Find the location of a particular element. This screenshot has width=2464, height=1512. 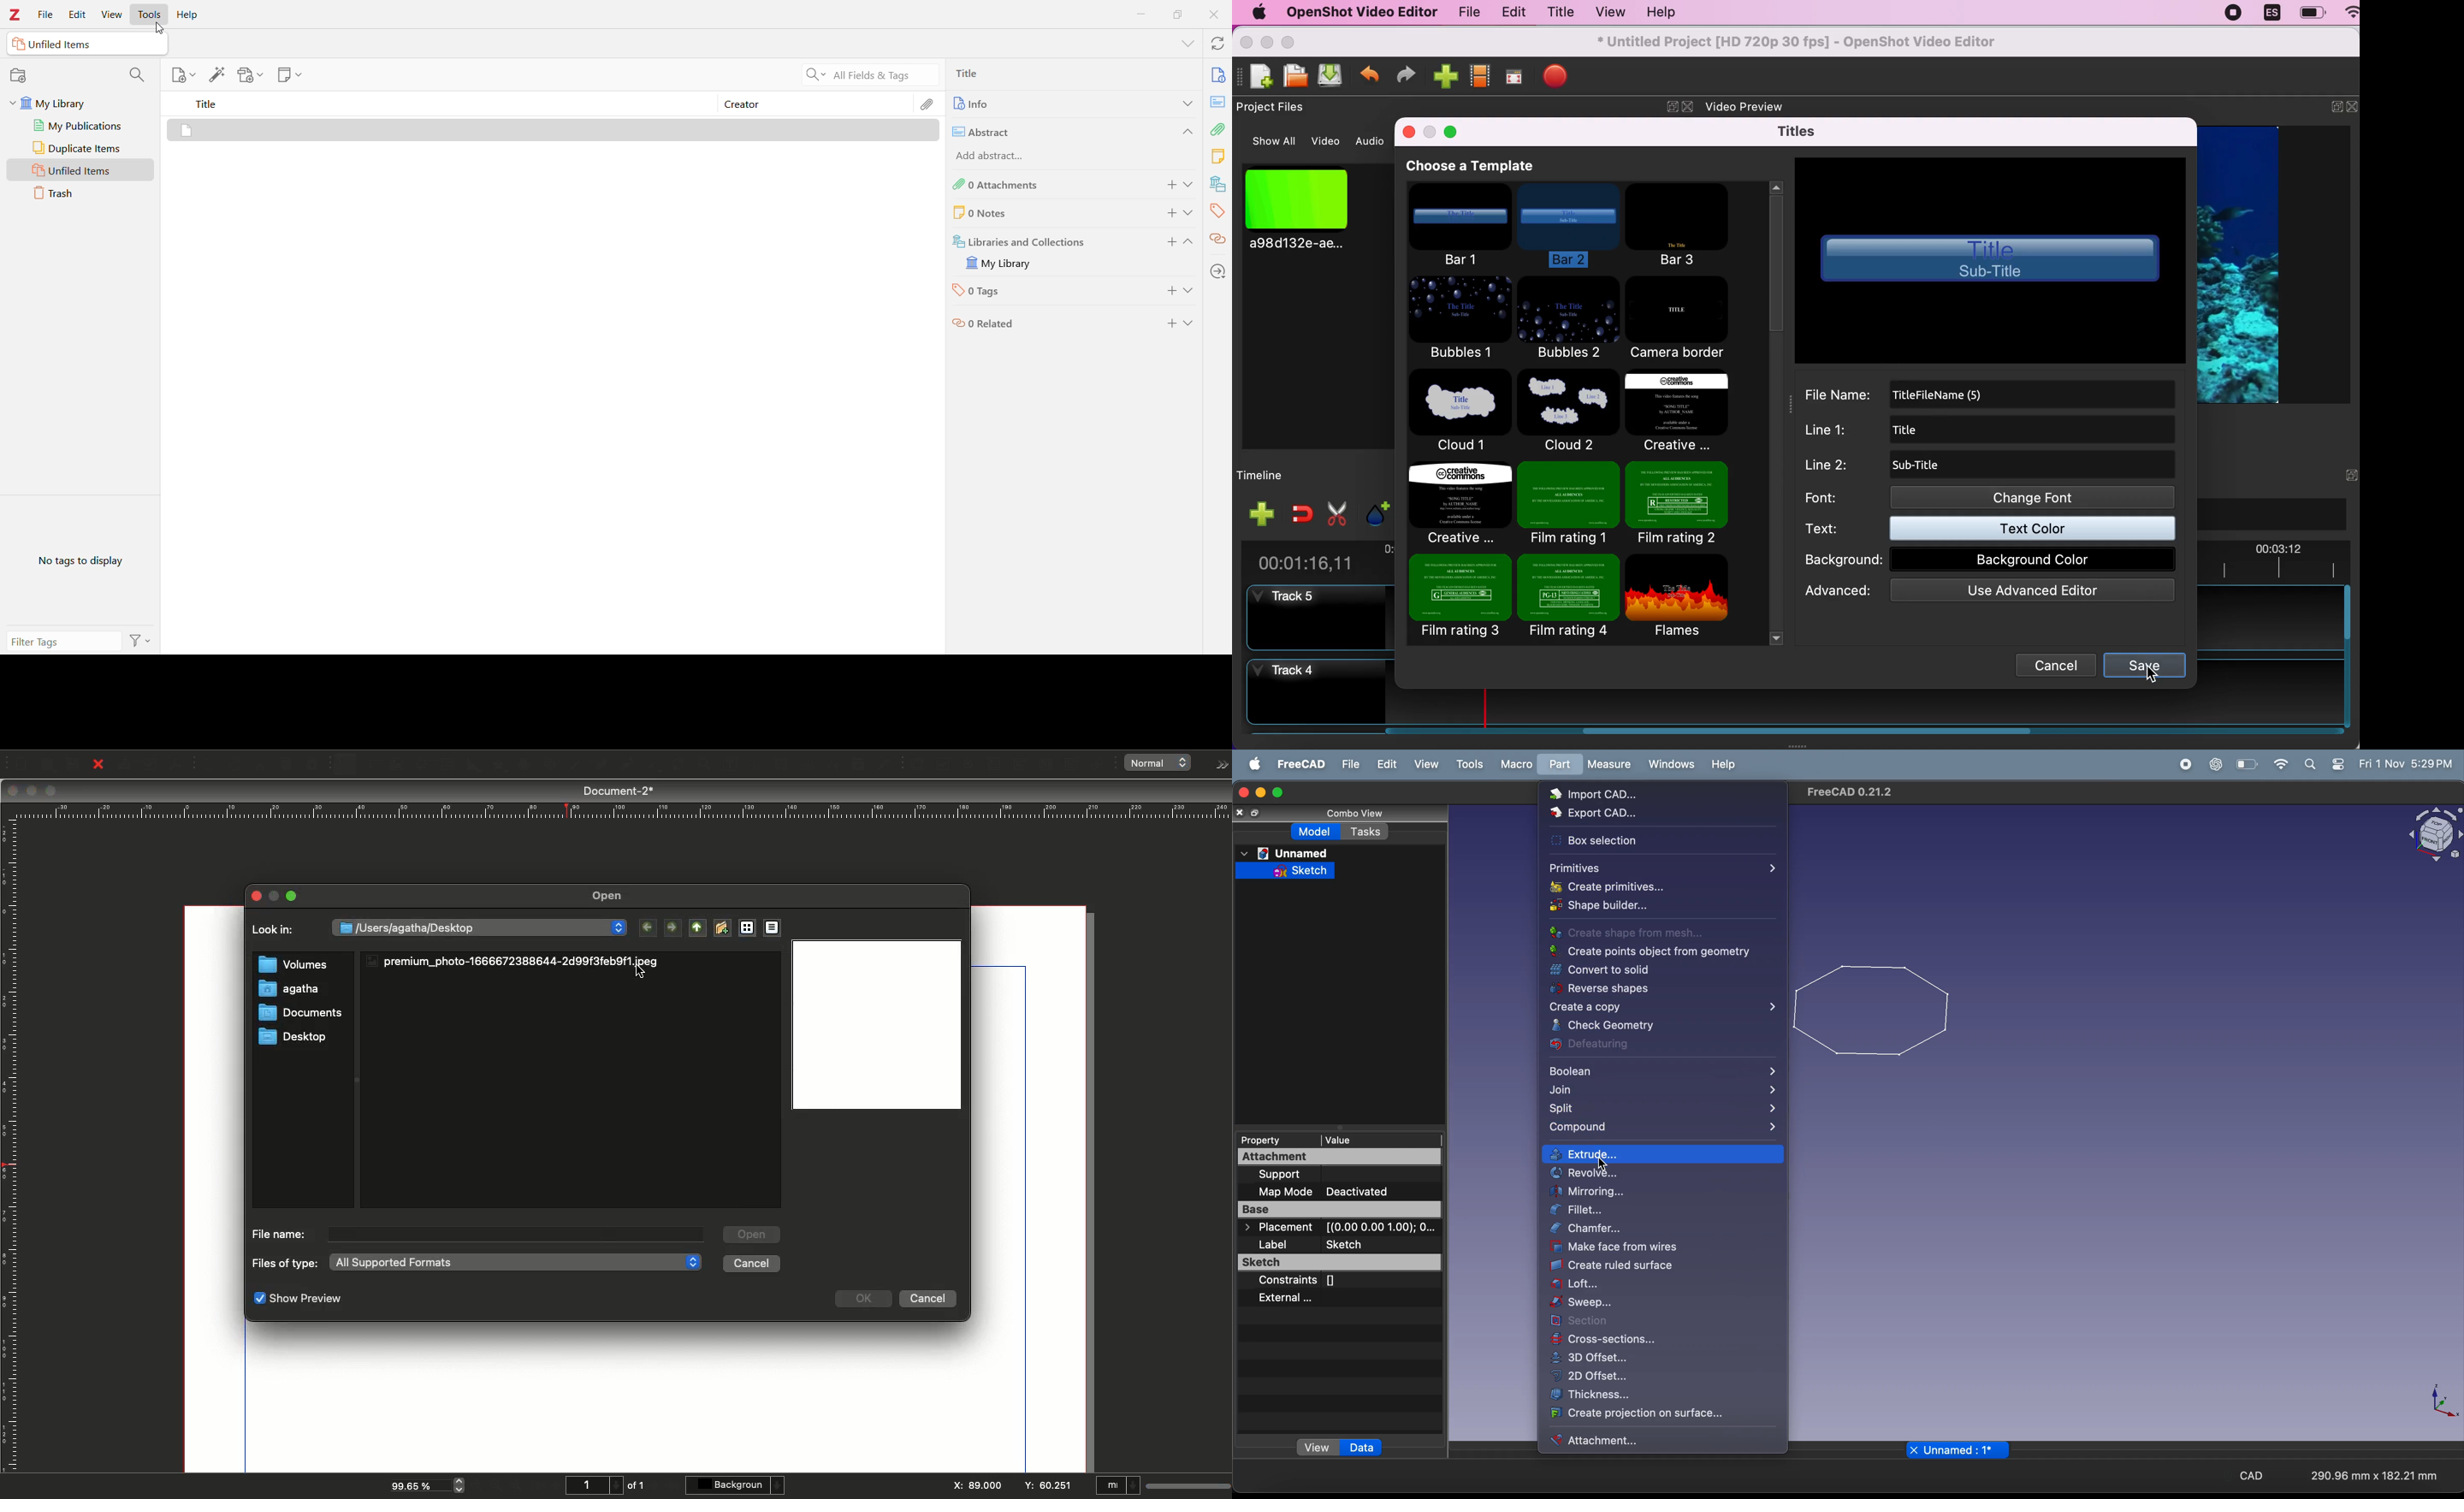

export file is located at coordinates (1563, 78).